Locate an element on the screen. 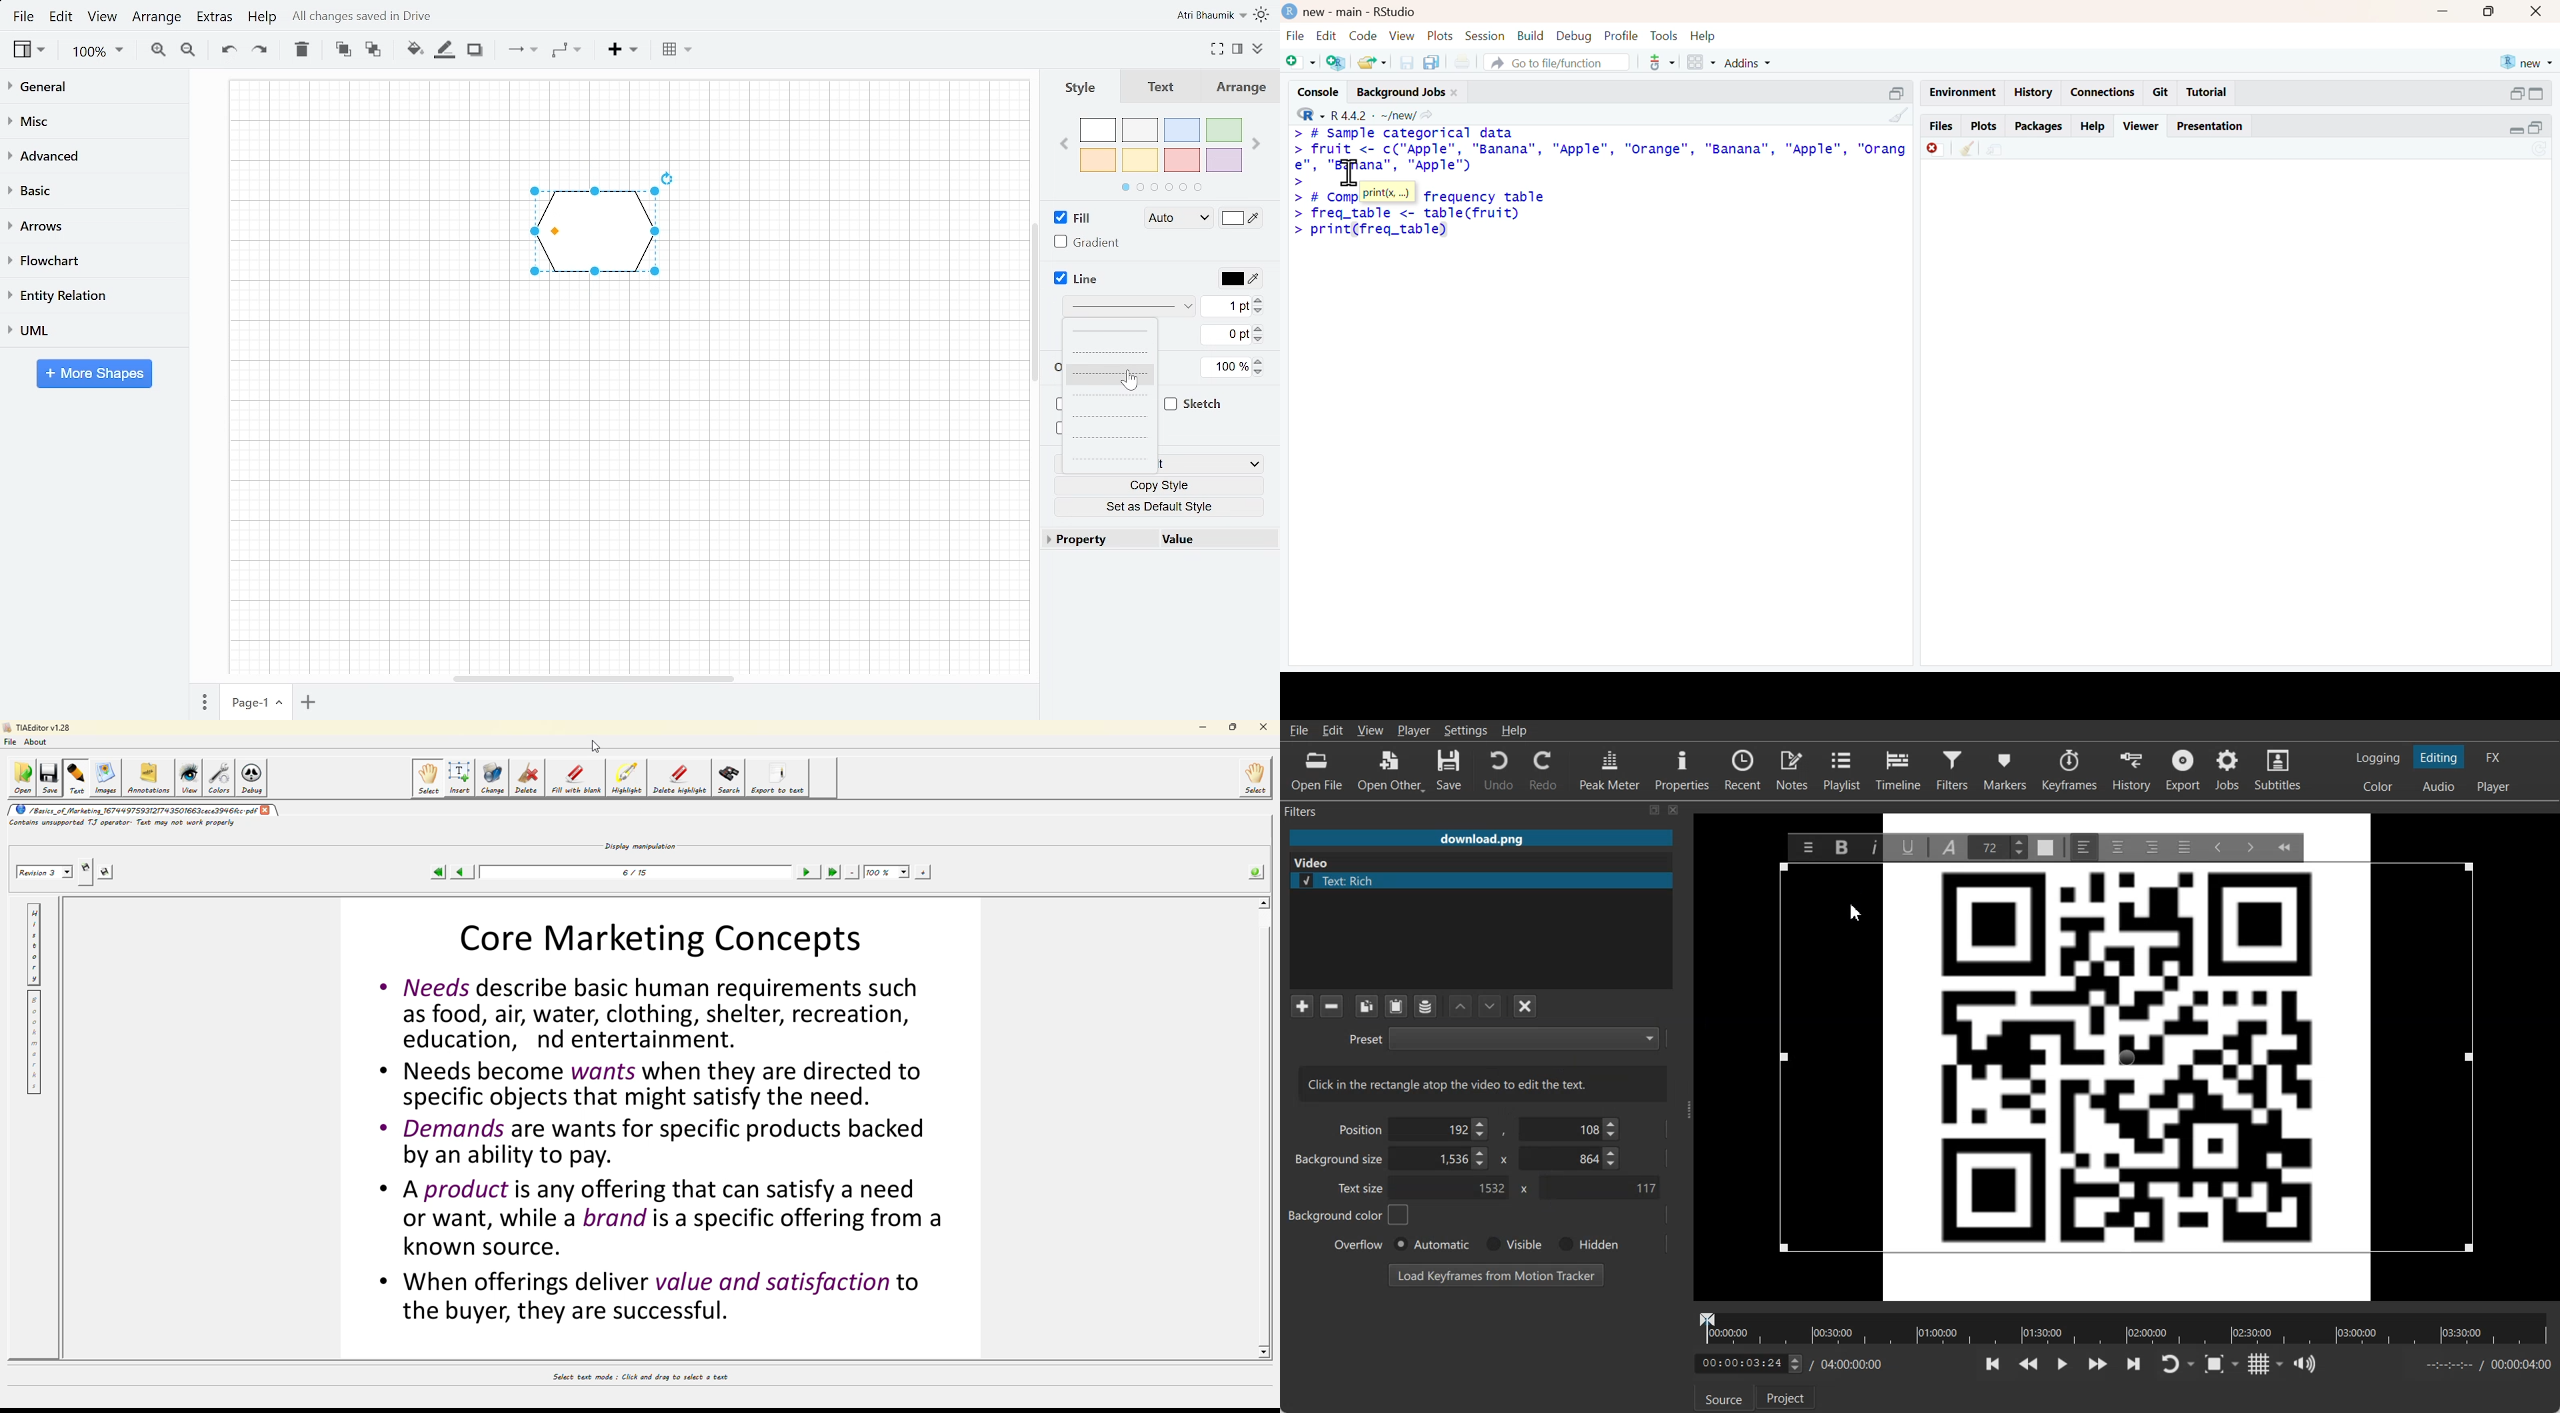 Image resolution: width=2576 pixels, height=1428 pixels. view is located at coordinates (1403, 37).